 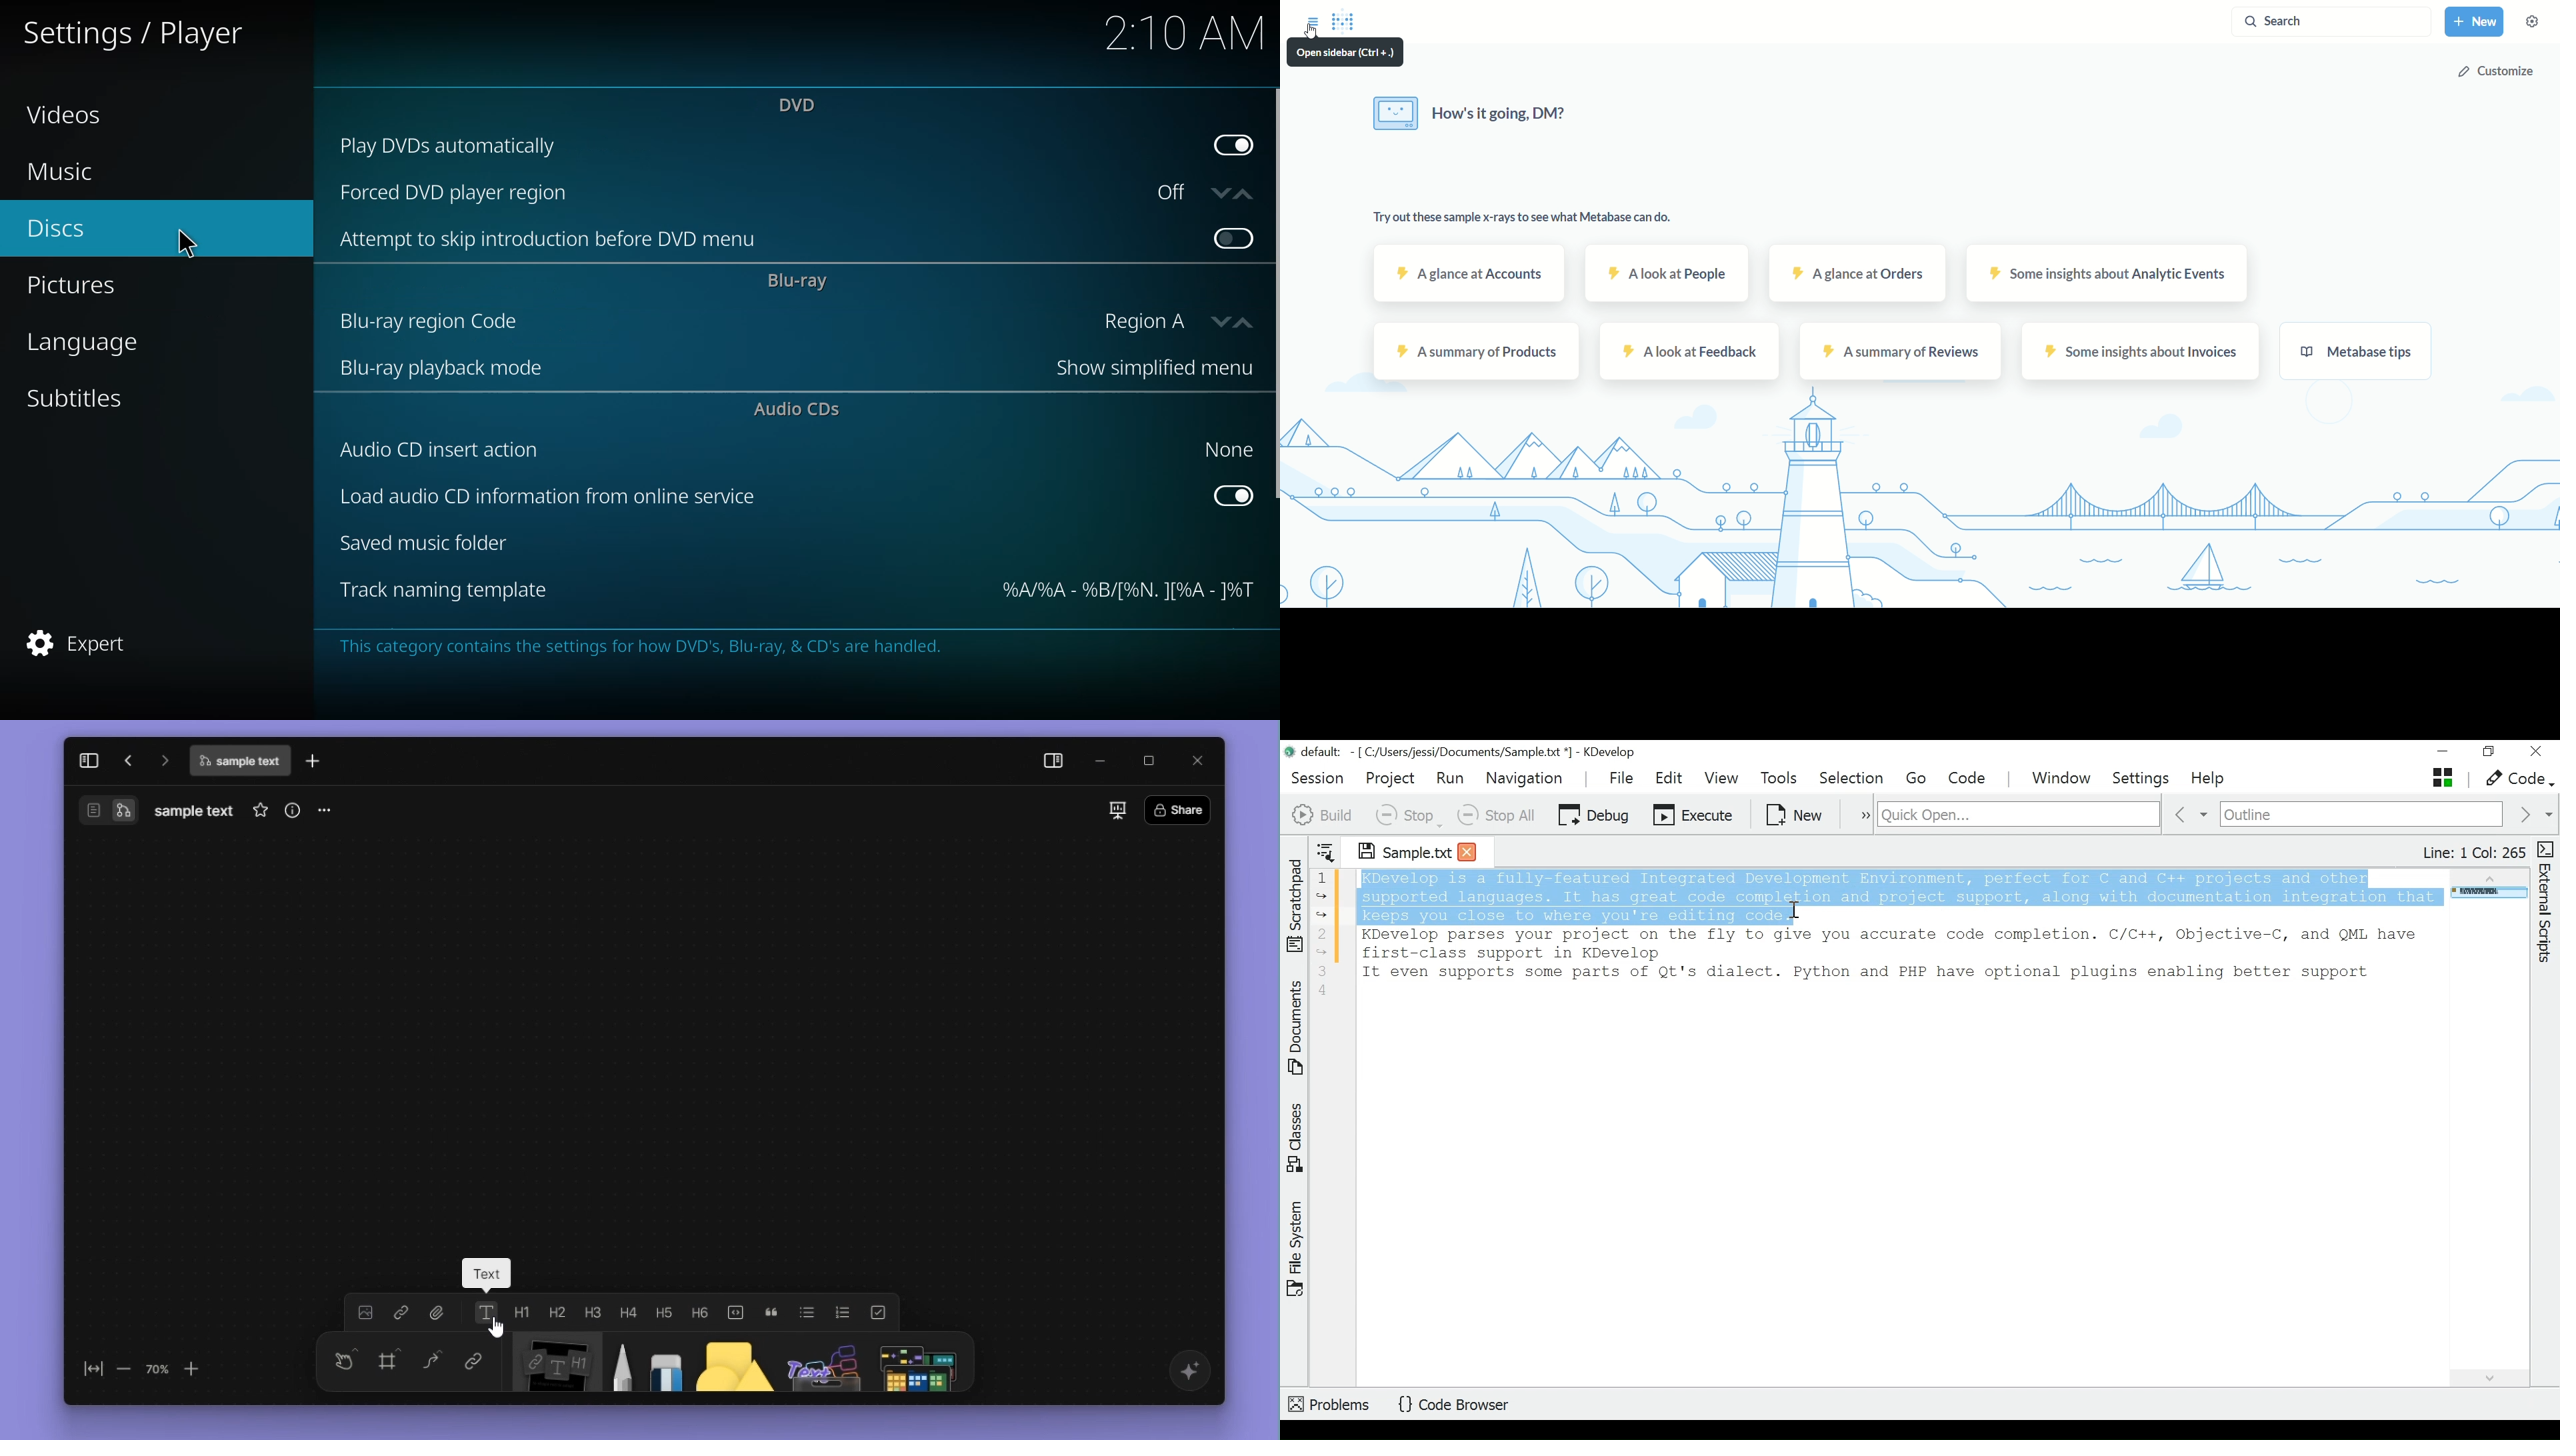 I want to click on cursor, so click(x=186, y=243).